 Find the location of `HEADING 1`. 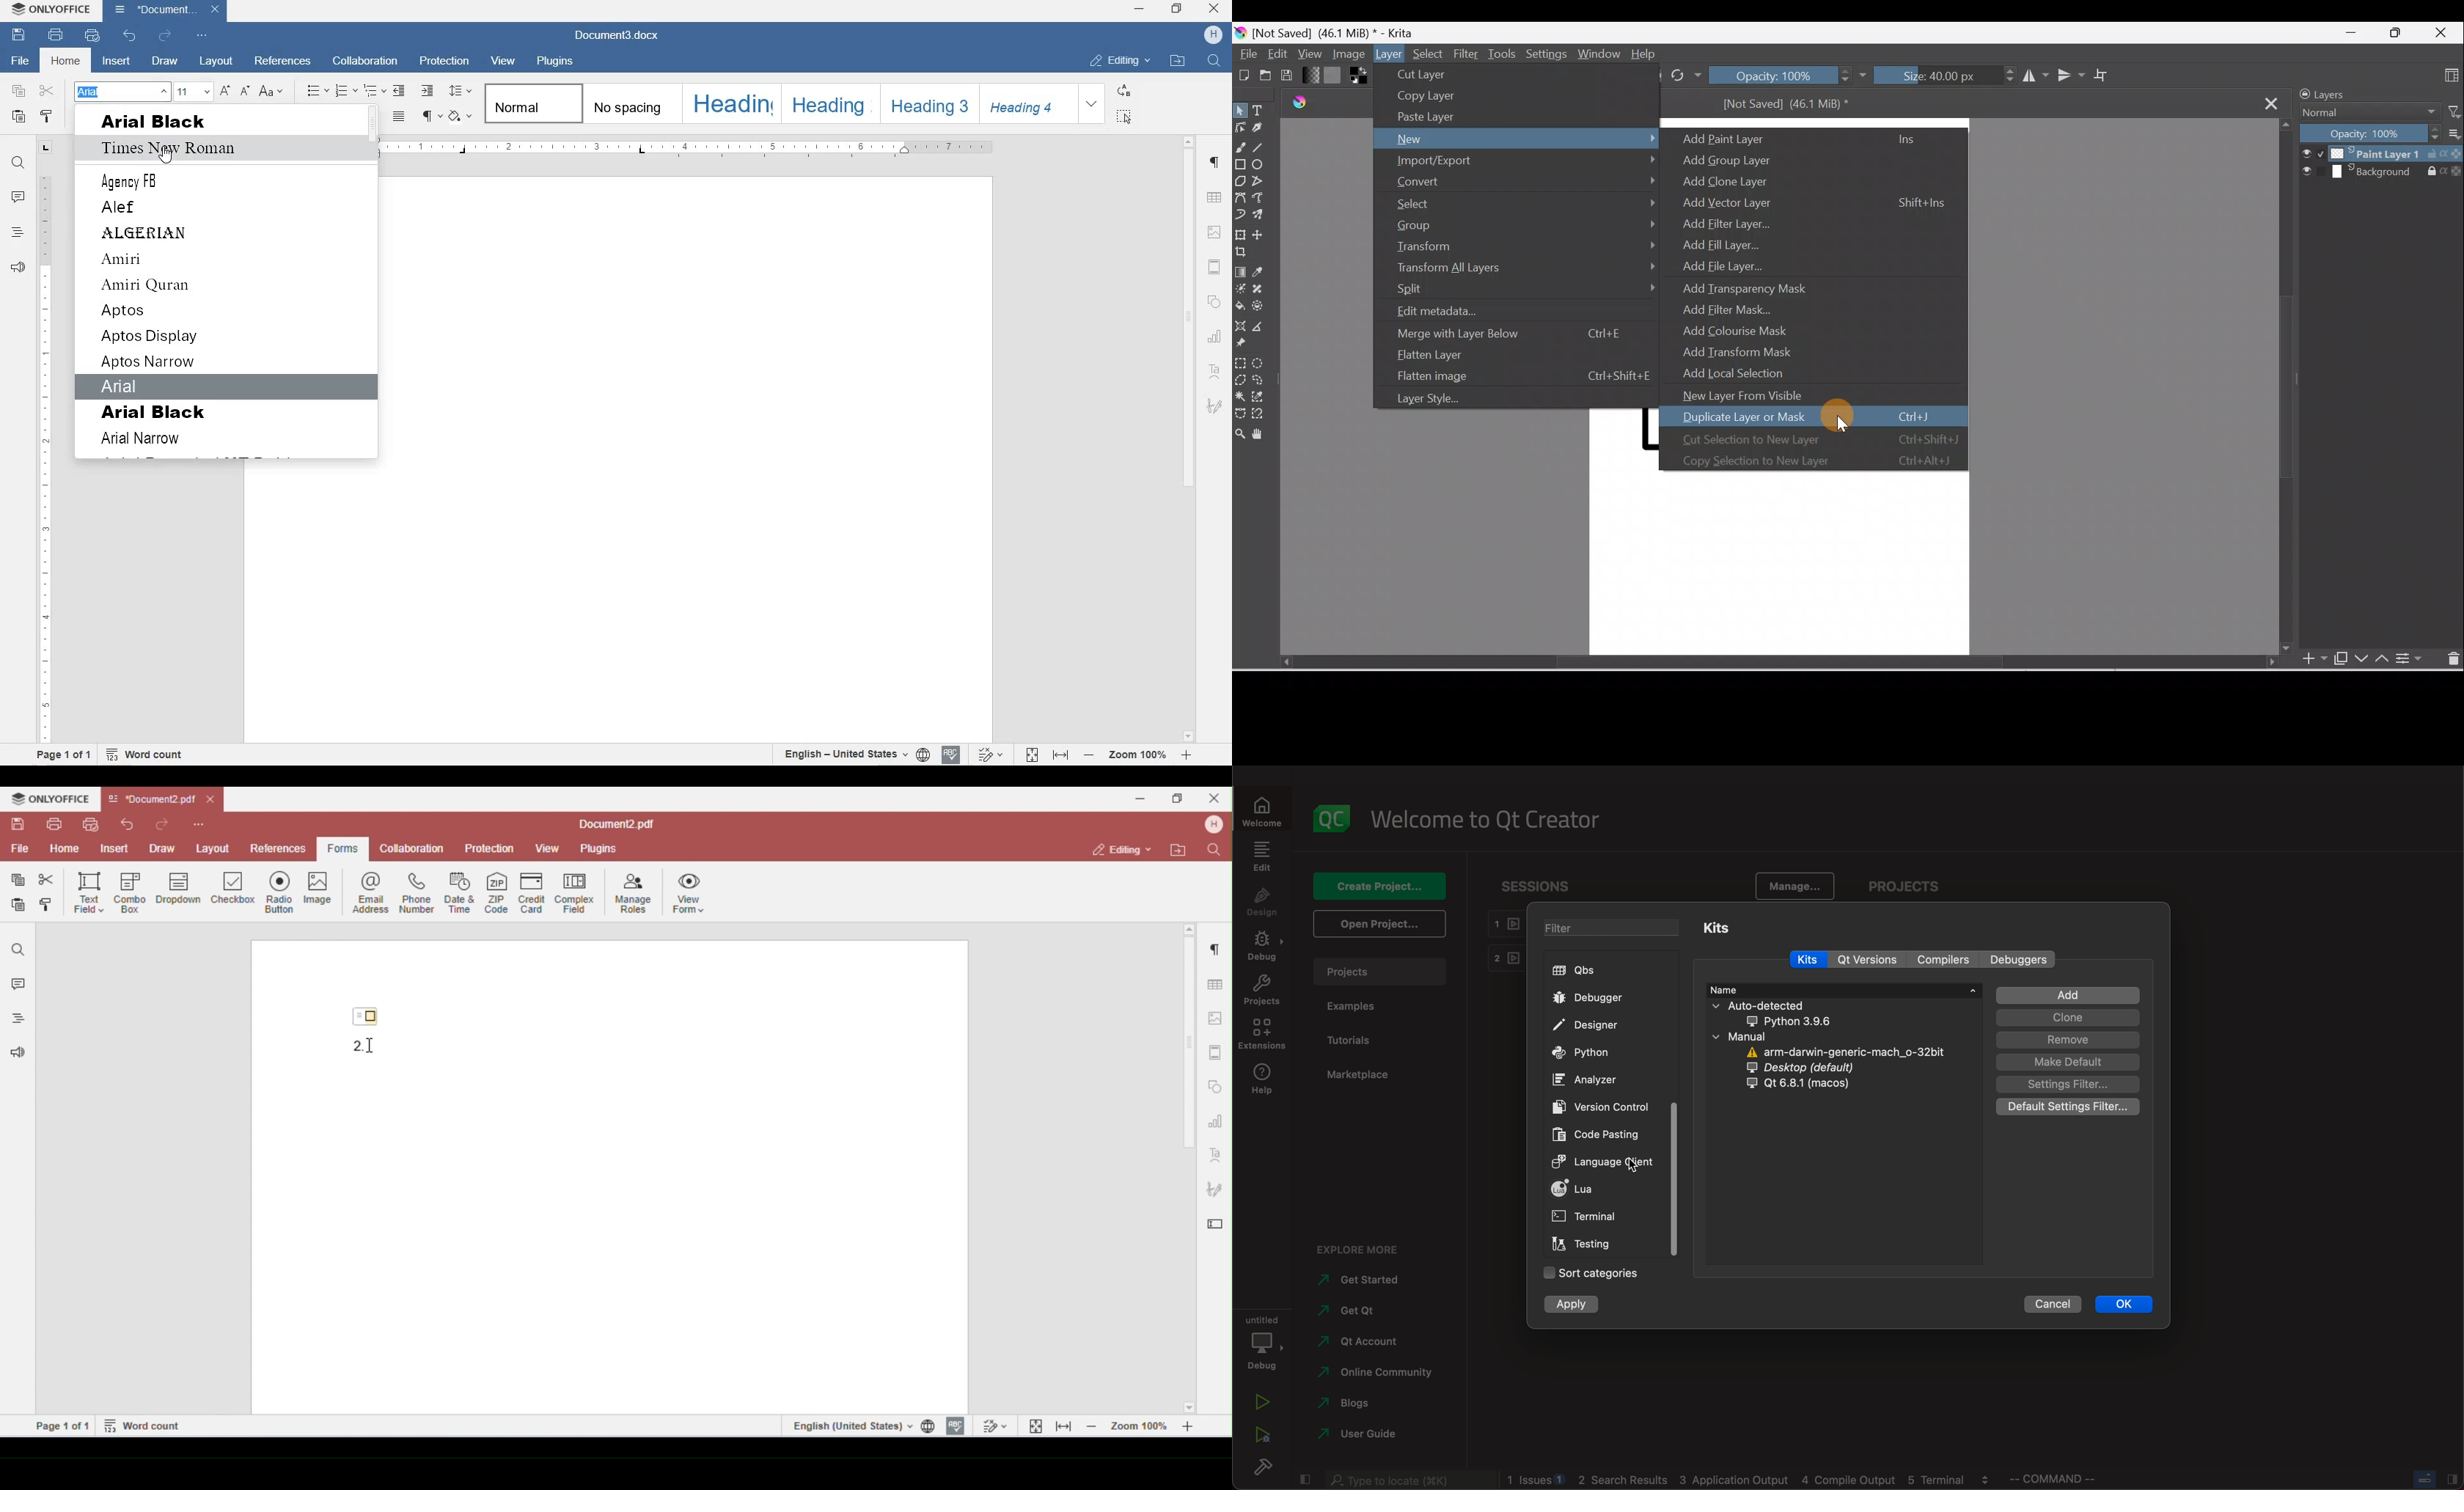

HEADING 1 is located at coordinates (730, 103).